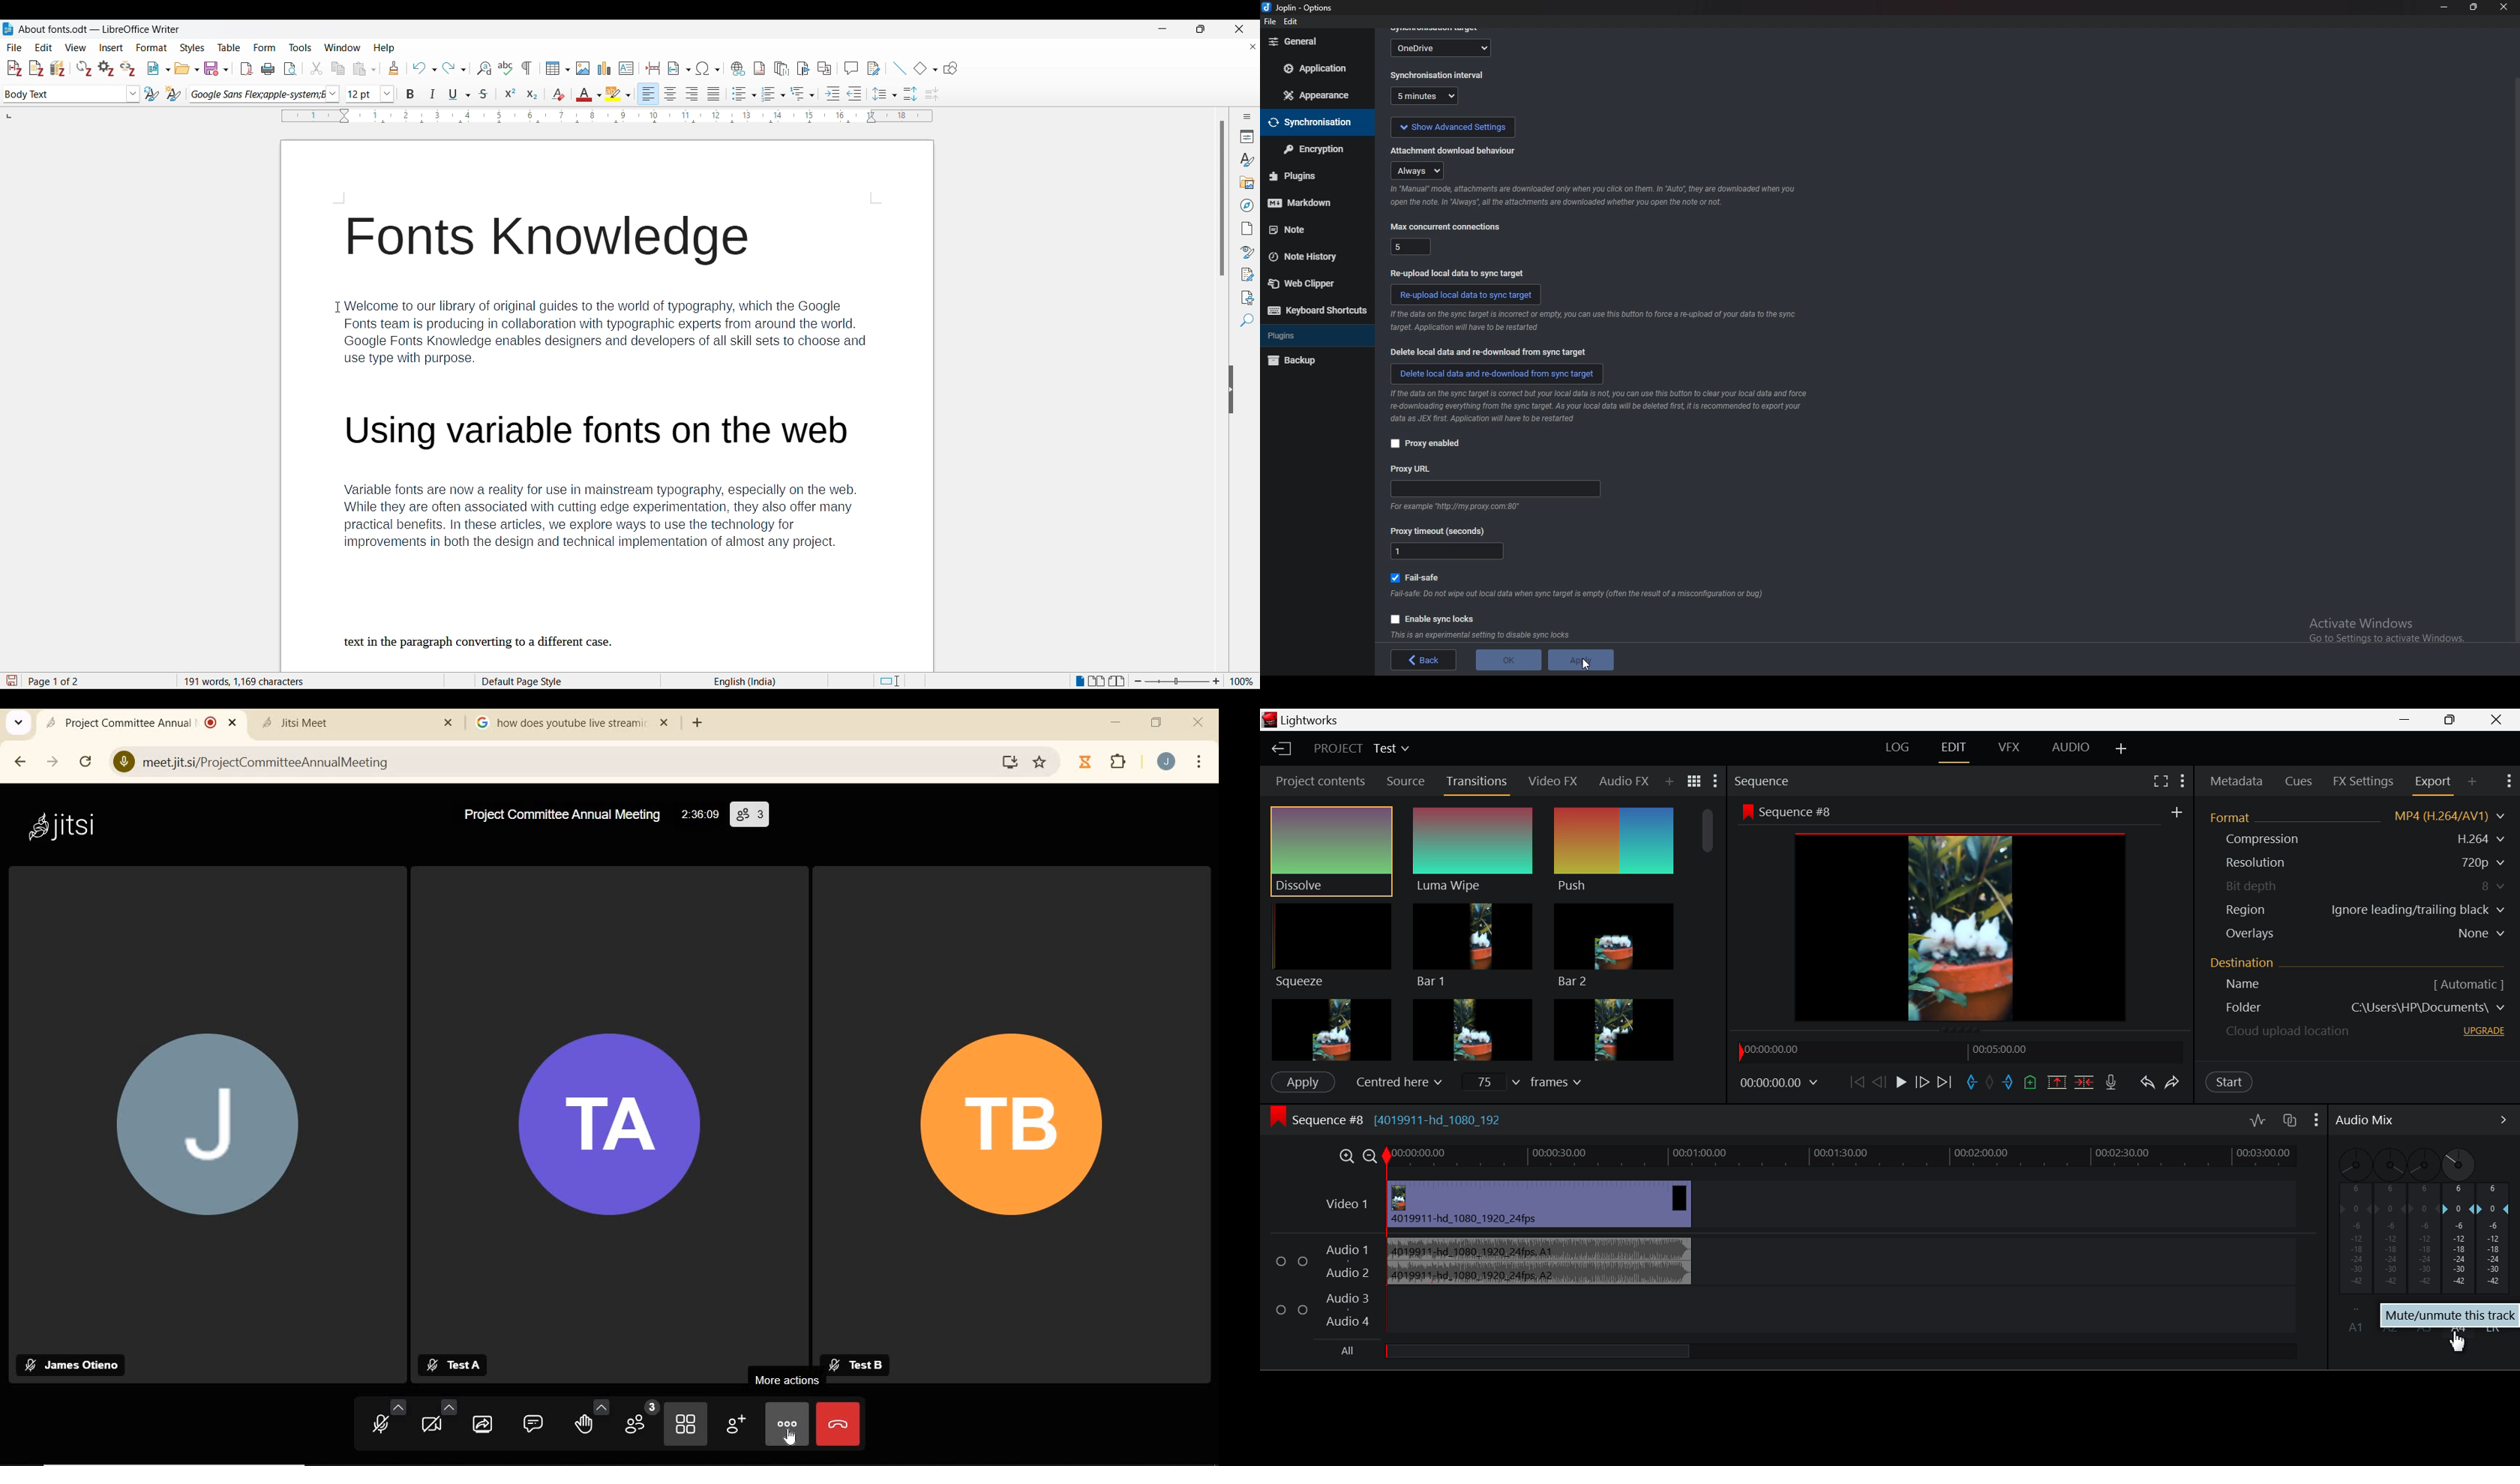 This screenshot has height=1484, width=2520. I want to click on delete local data, so click(1492, 352).